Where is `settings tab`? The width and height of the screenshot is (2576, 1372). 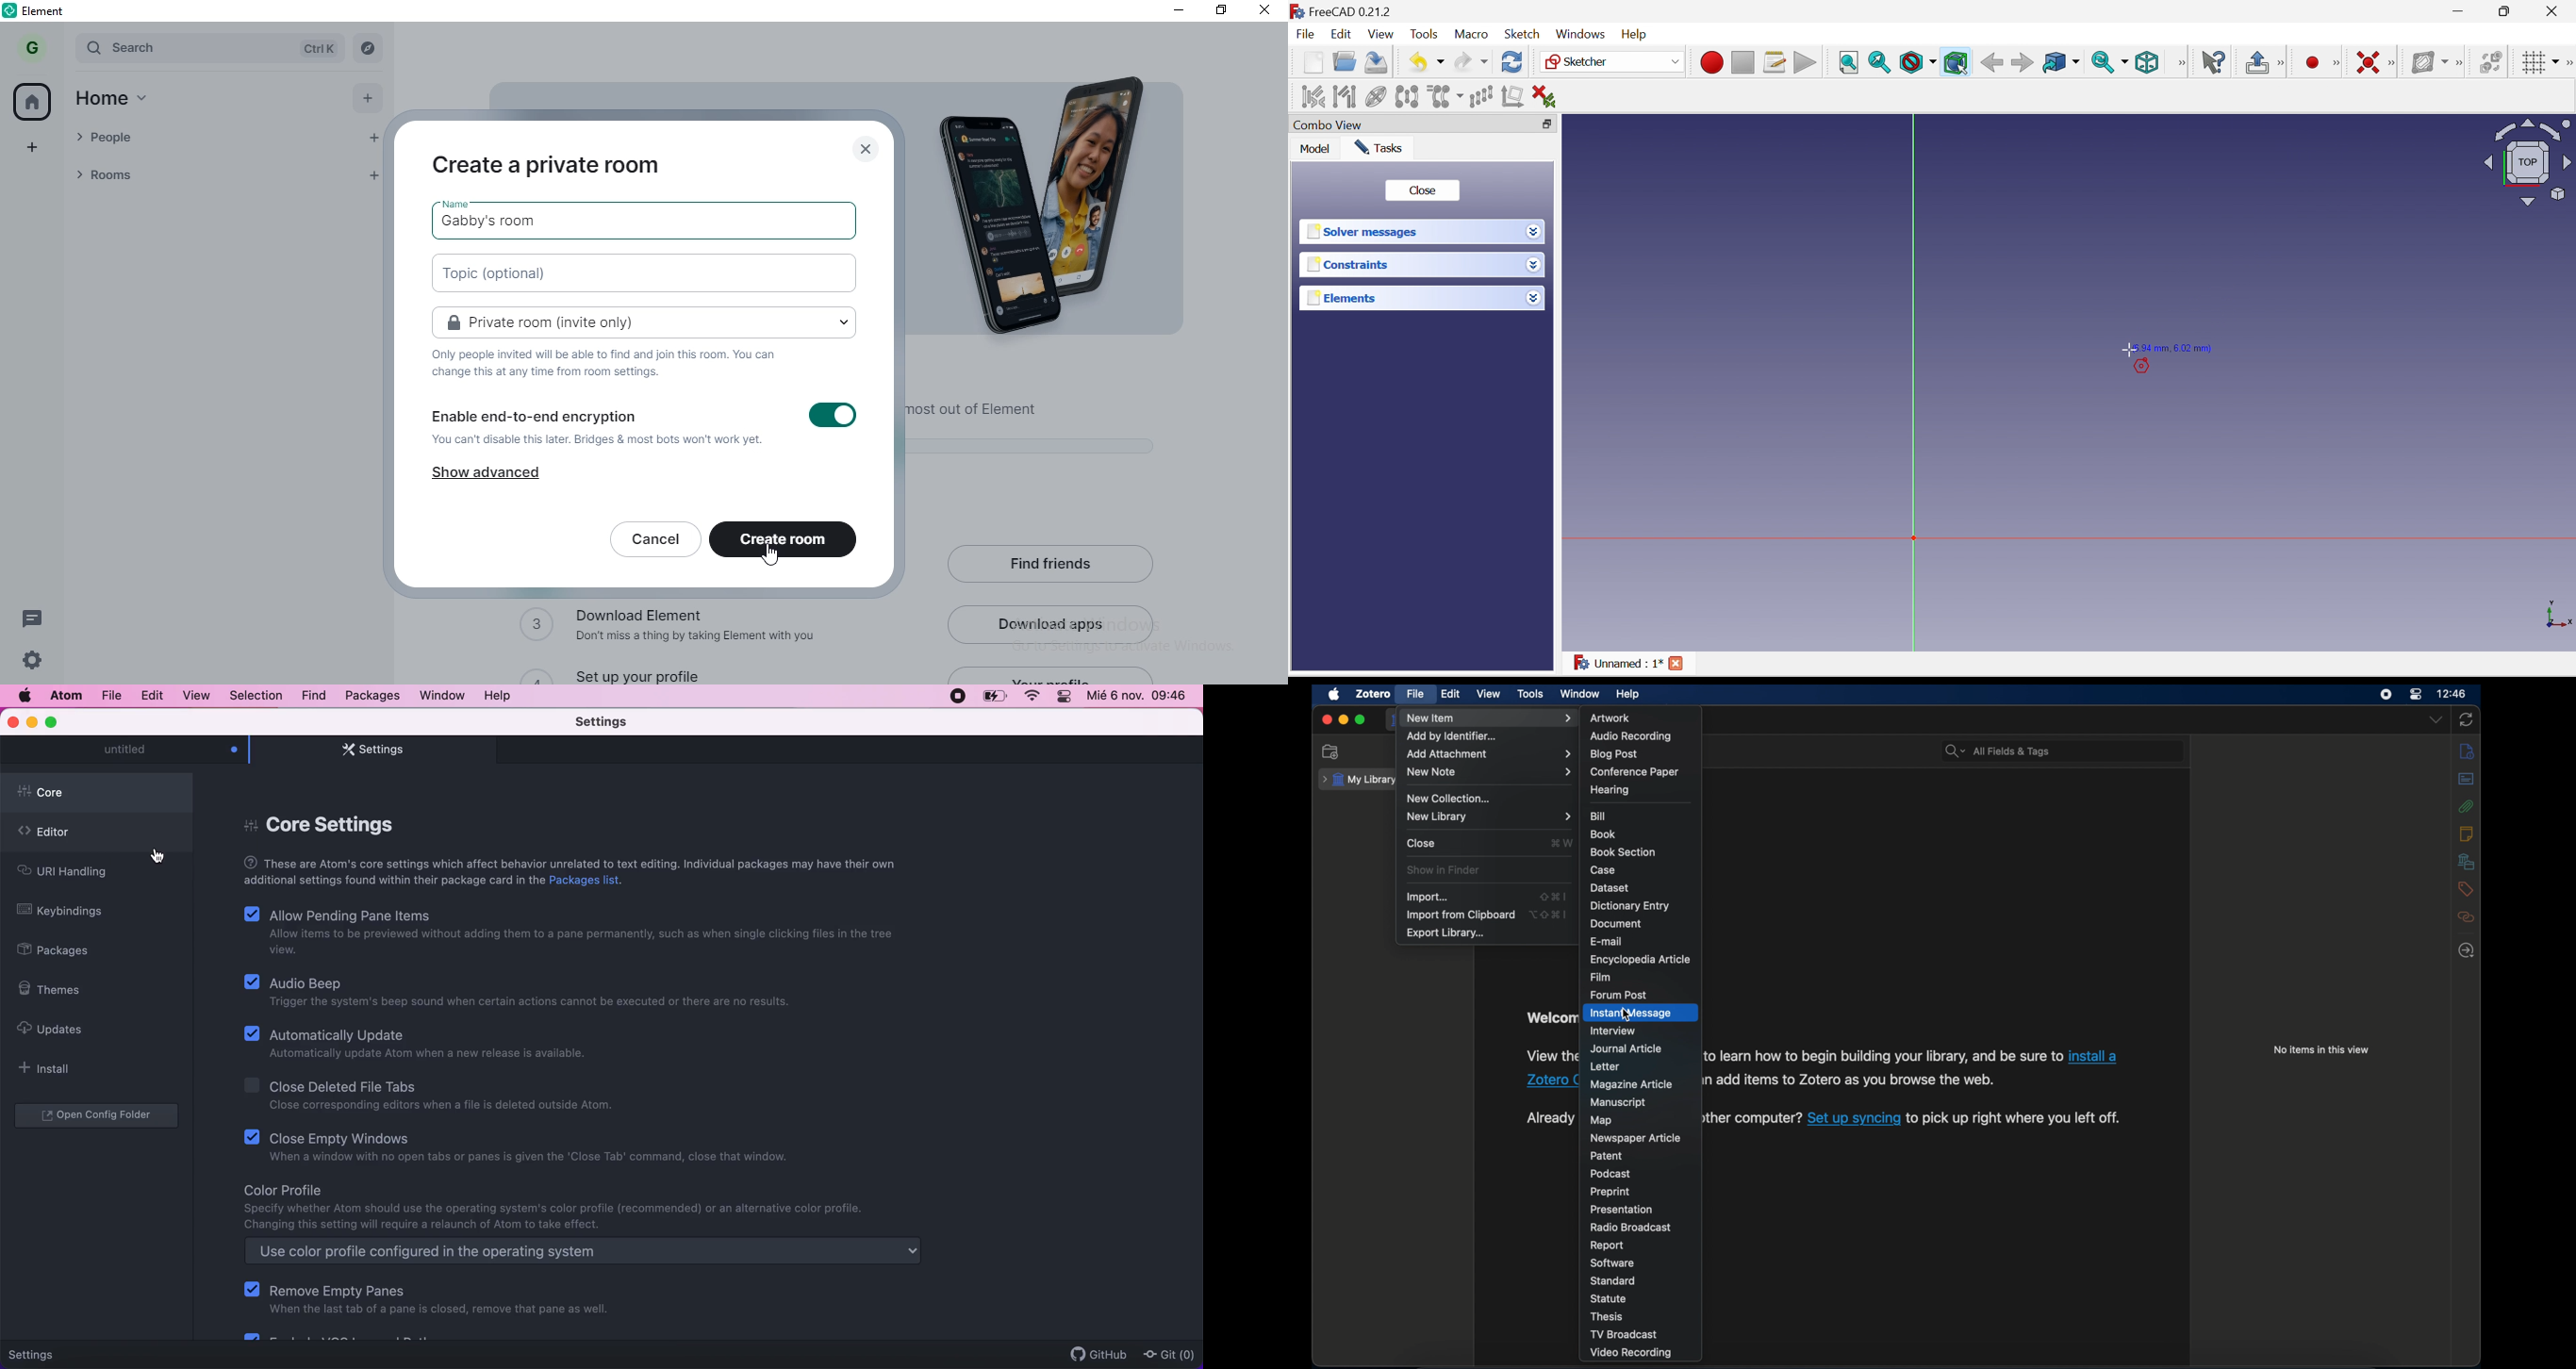 settings tab is located at coordinates (376, 751).